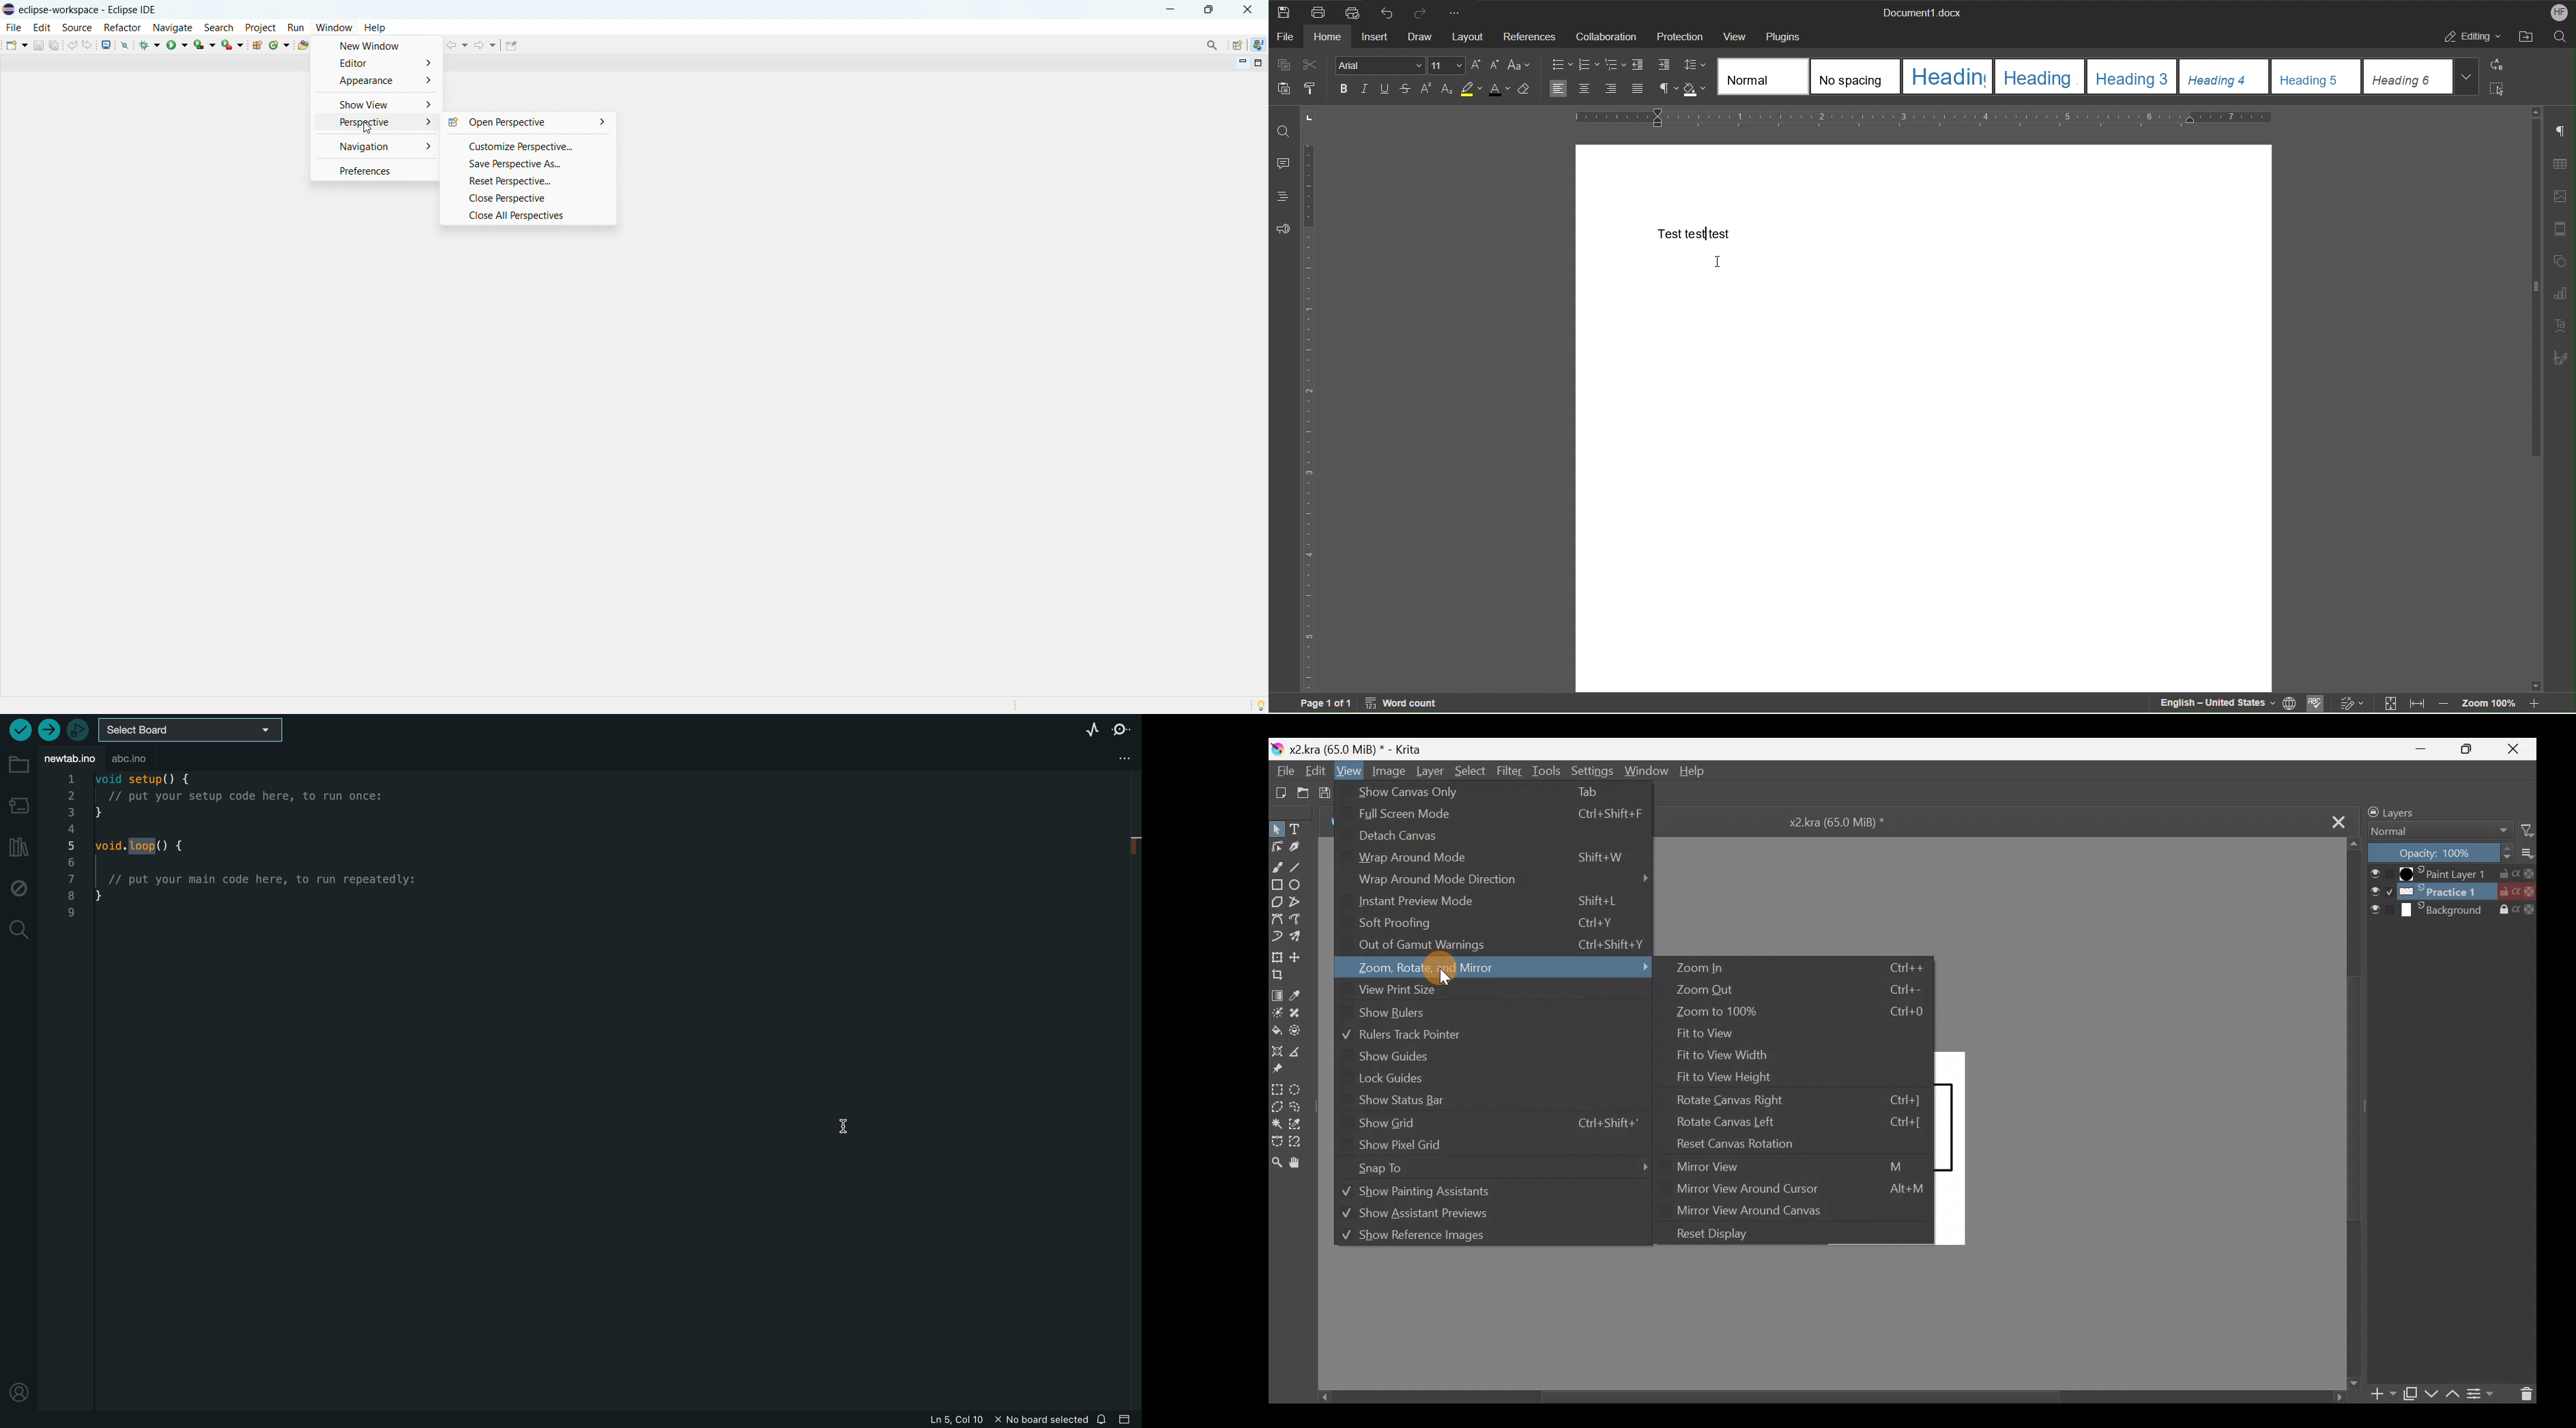 This screenshot has width=2576, height=1428. What do you see at coordinates (1286, 36) in the screenshot?
I see `File` at bounding box center [1286, 36].